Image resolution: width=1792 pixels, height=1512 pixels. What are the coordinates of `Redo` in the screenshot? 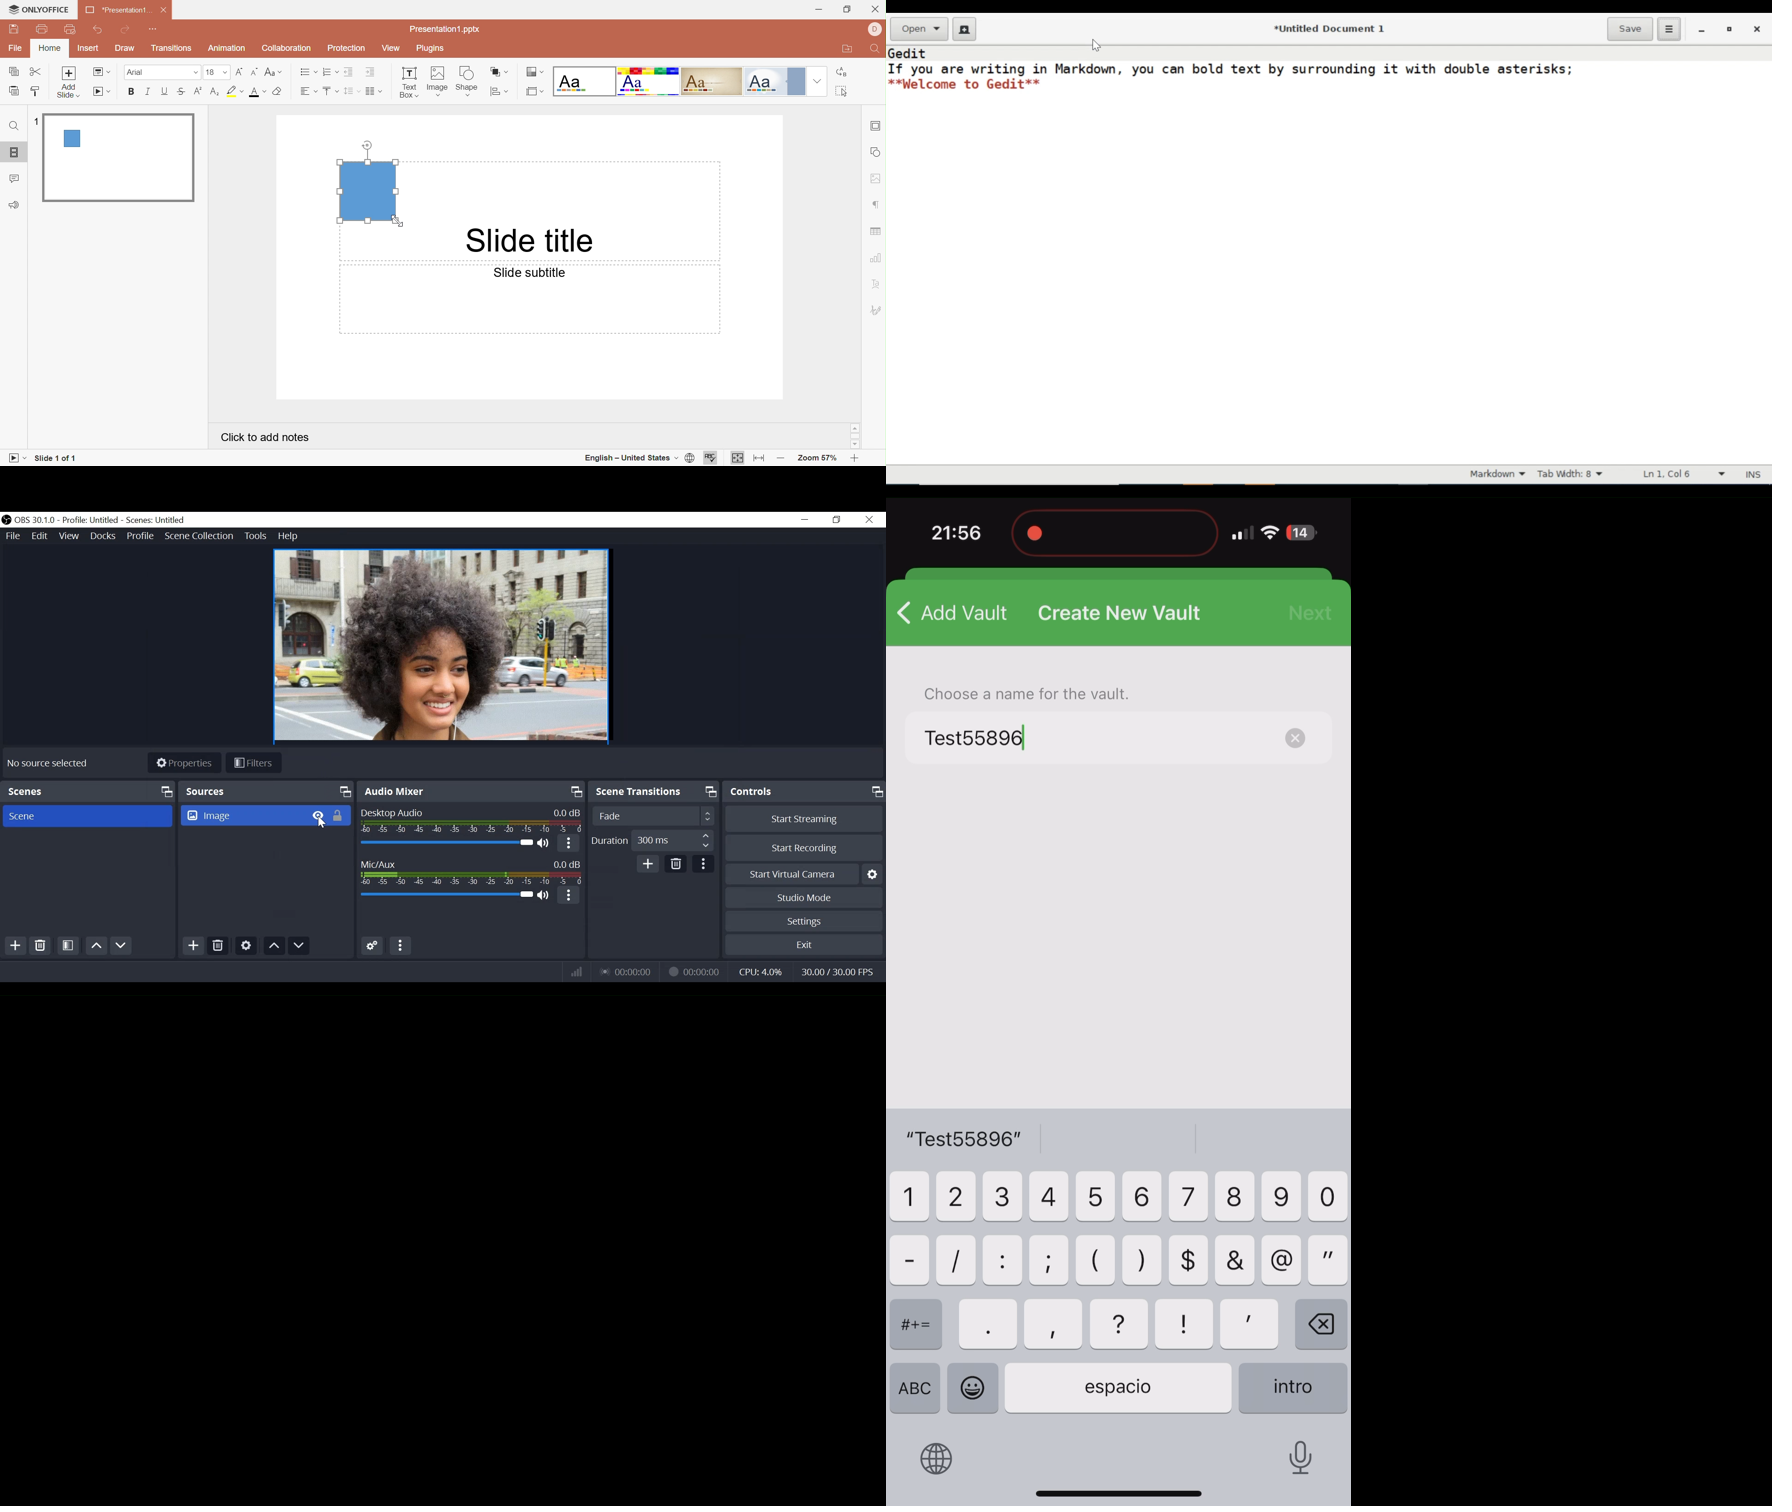 It's located at (126, 31).